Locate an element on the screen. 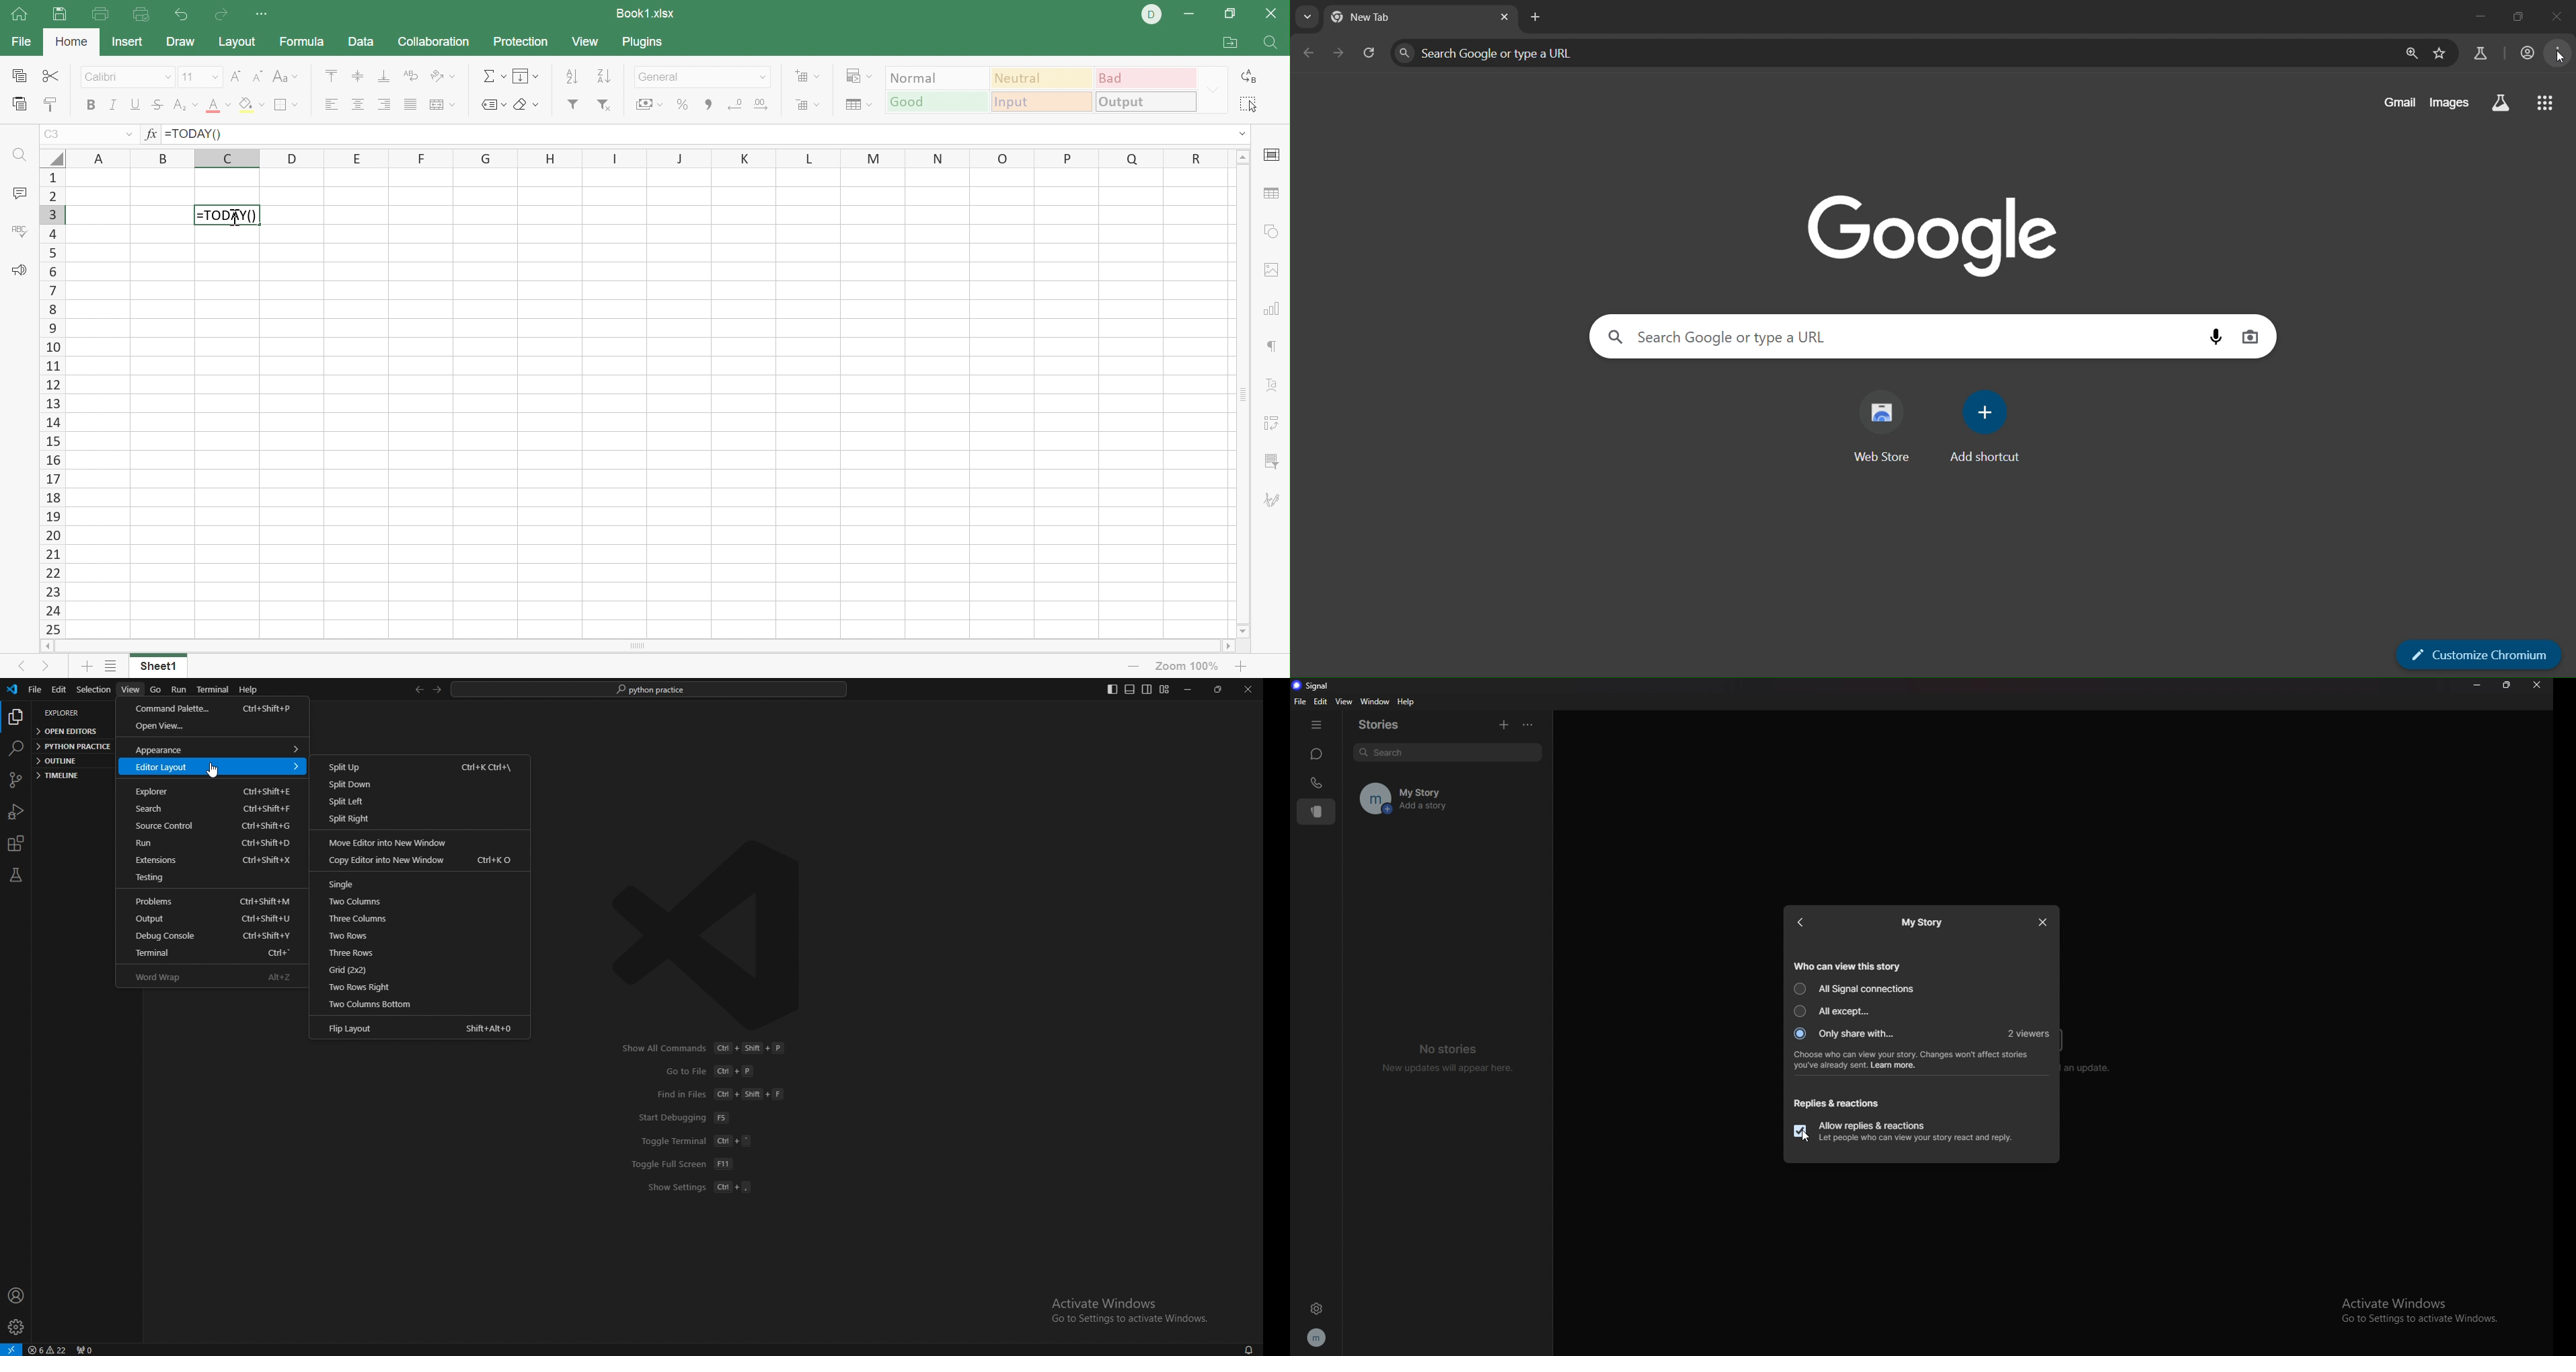 This screenshot has width=2576, height=1372. Conditional formatting is located at coordinates (862, 74).